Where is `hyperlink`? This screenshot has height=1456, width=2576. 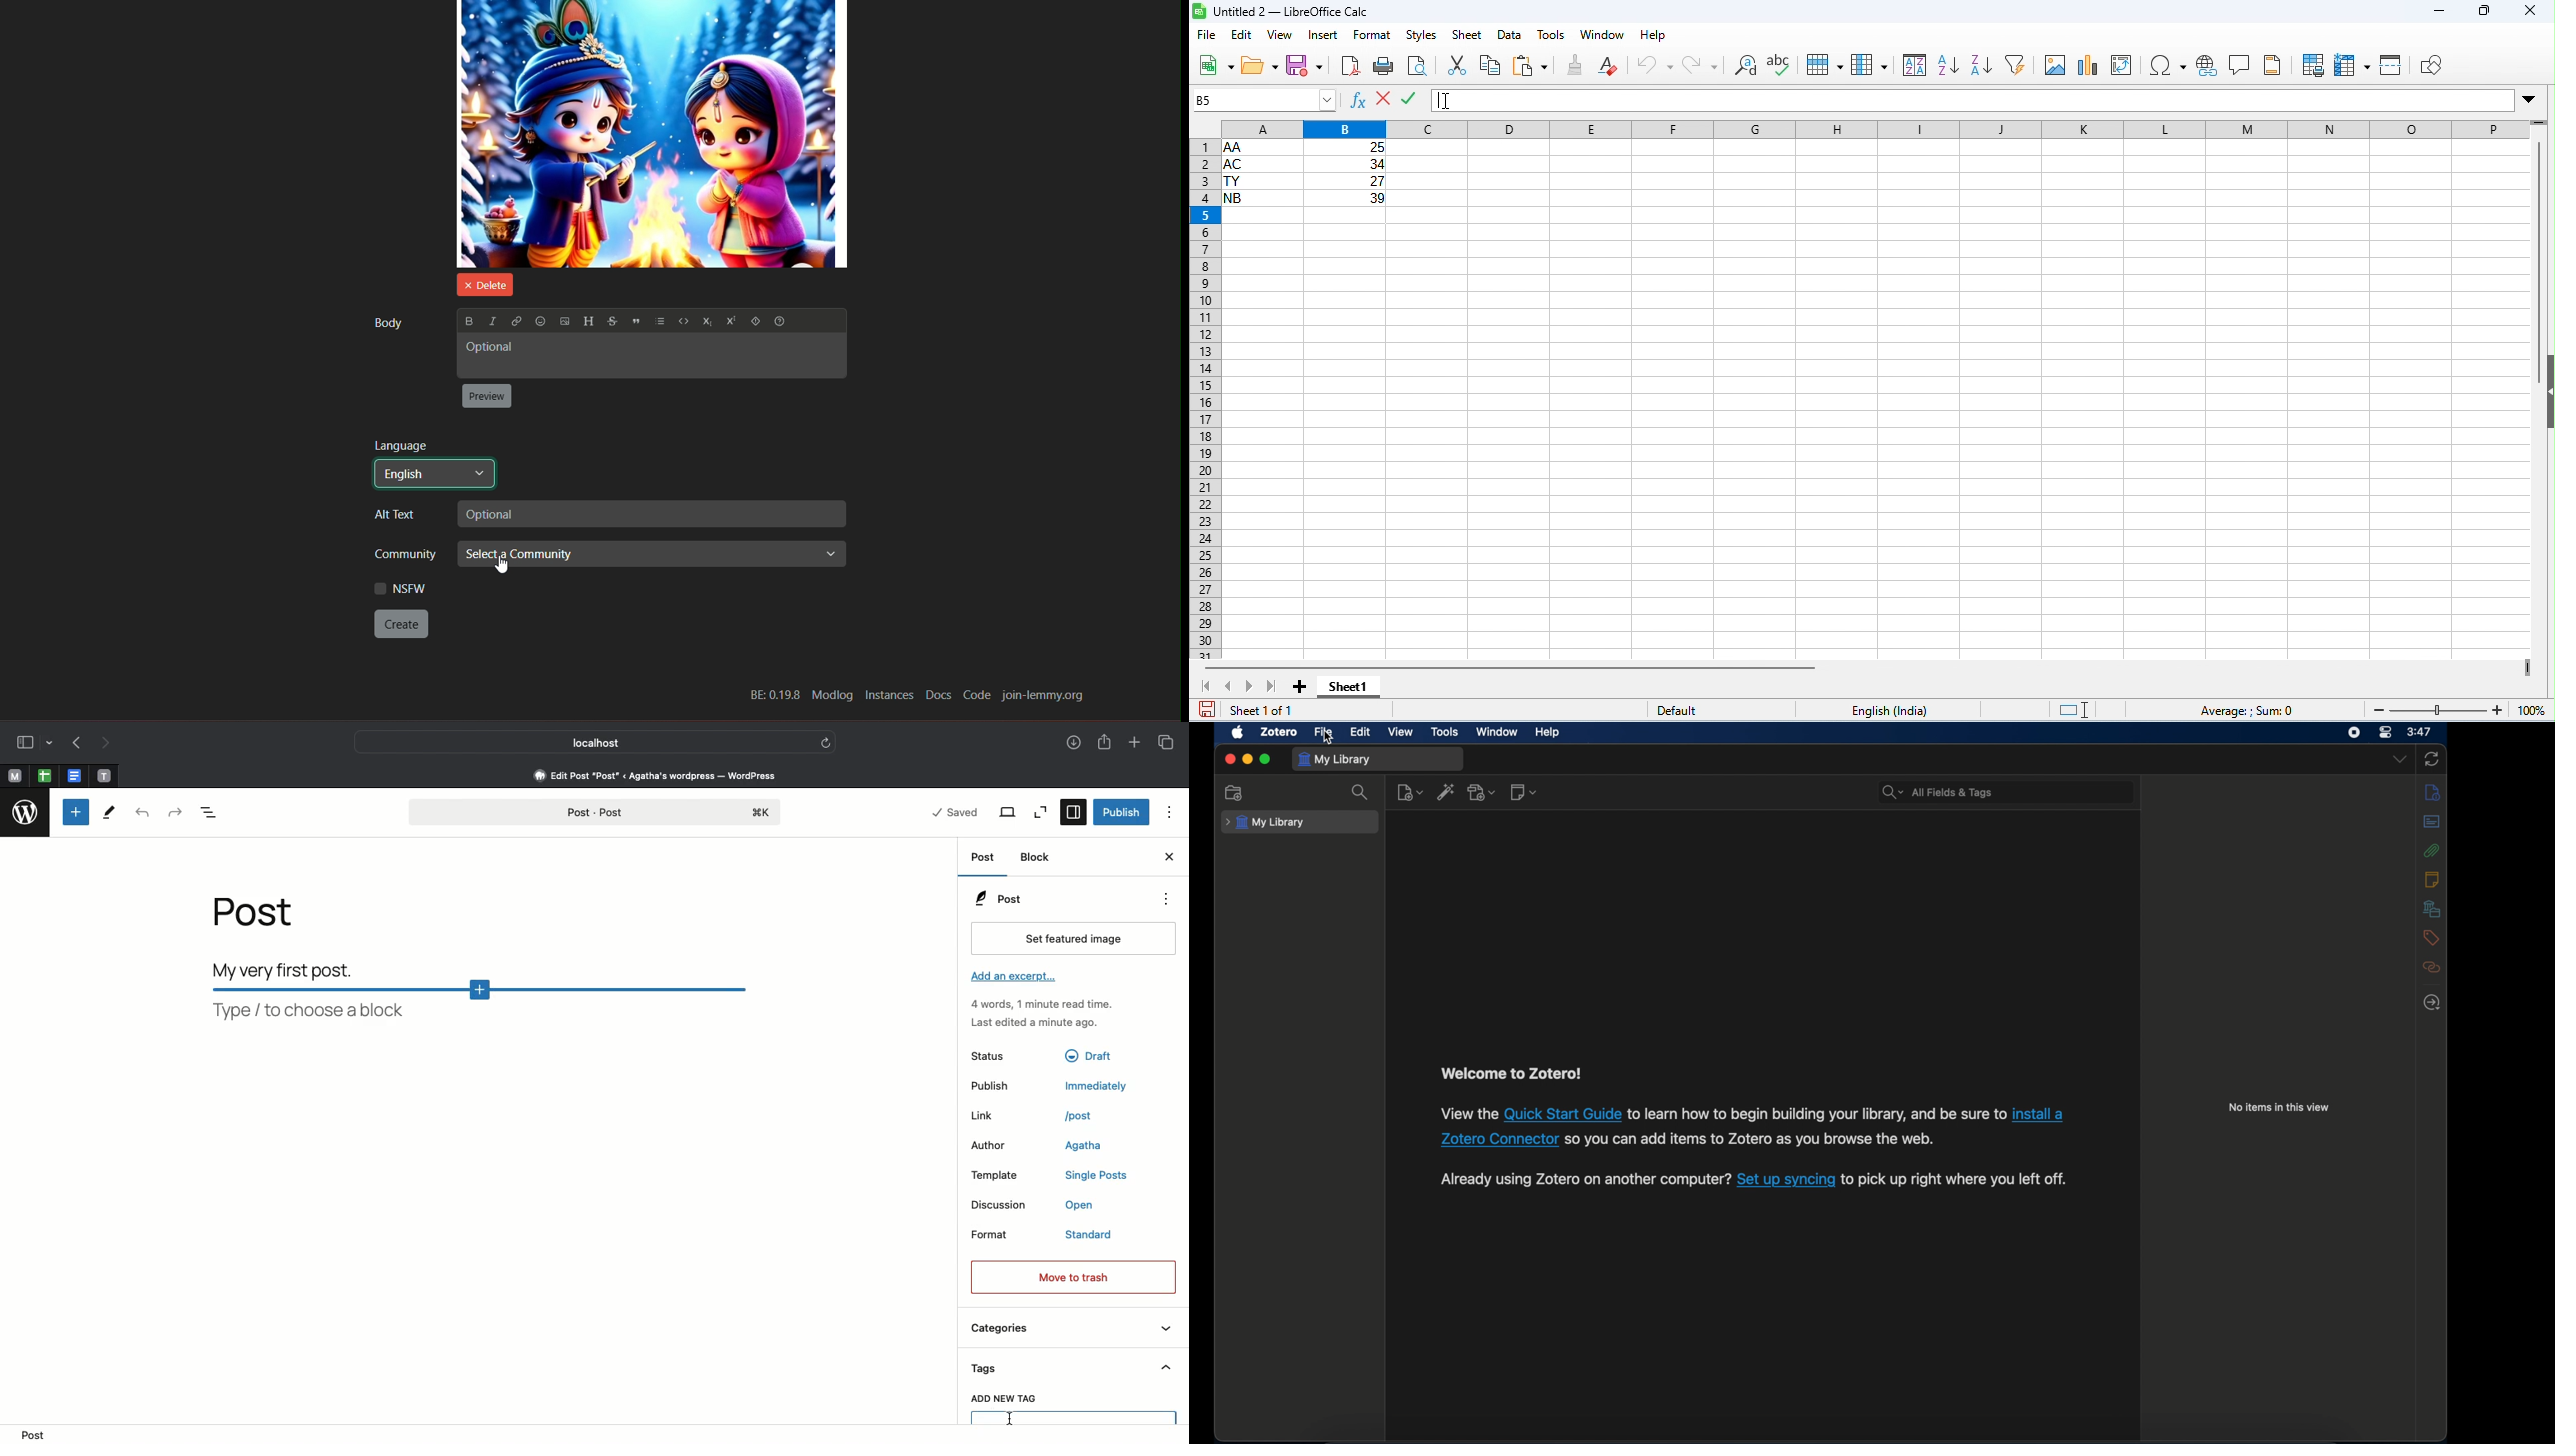 hyperlink is located at coordinates (2041, 1116).